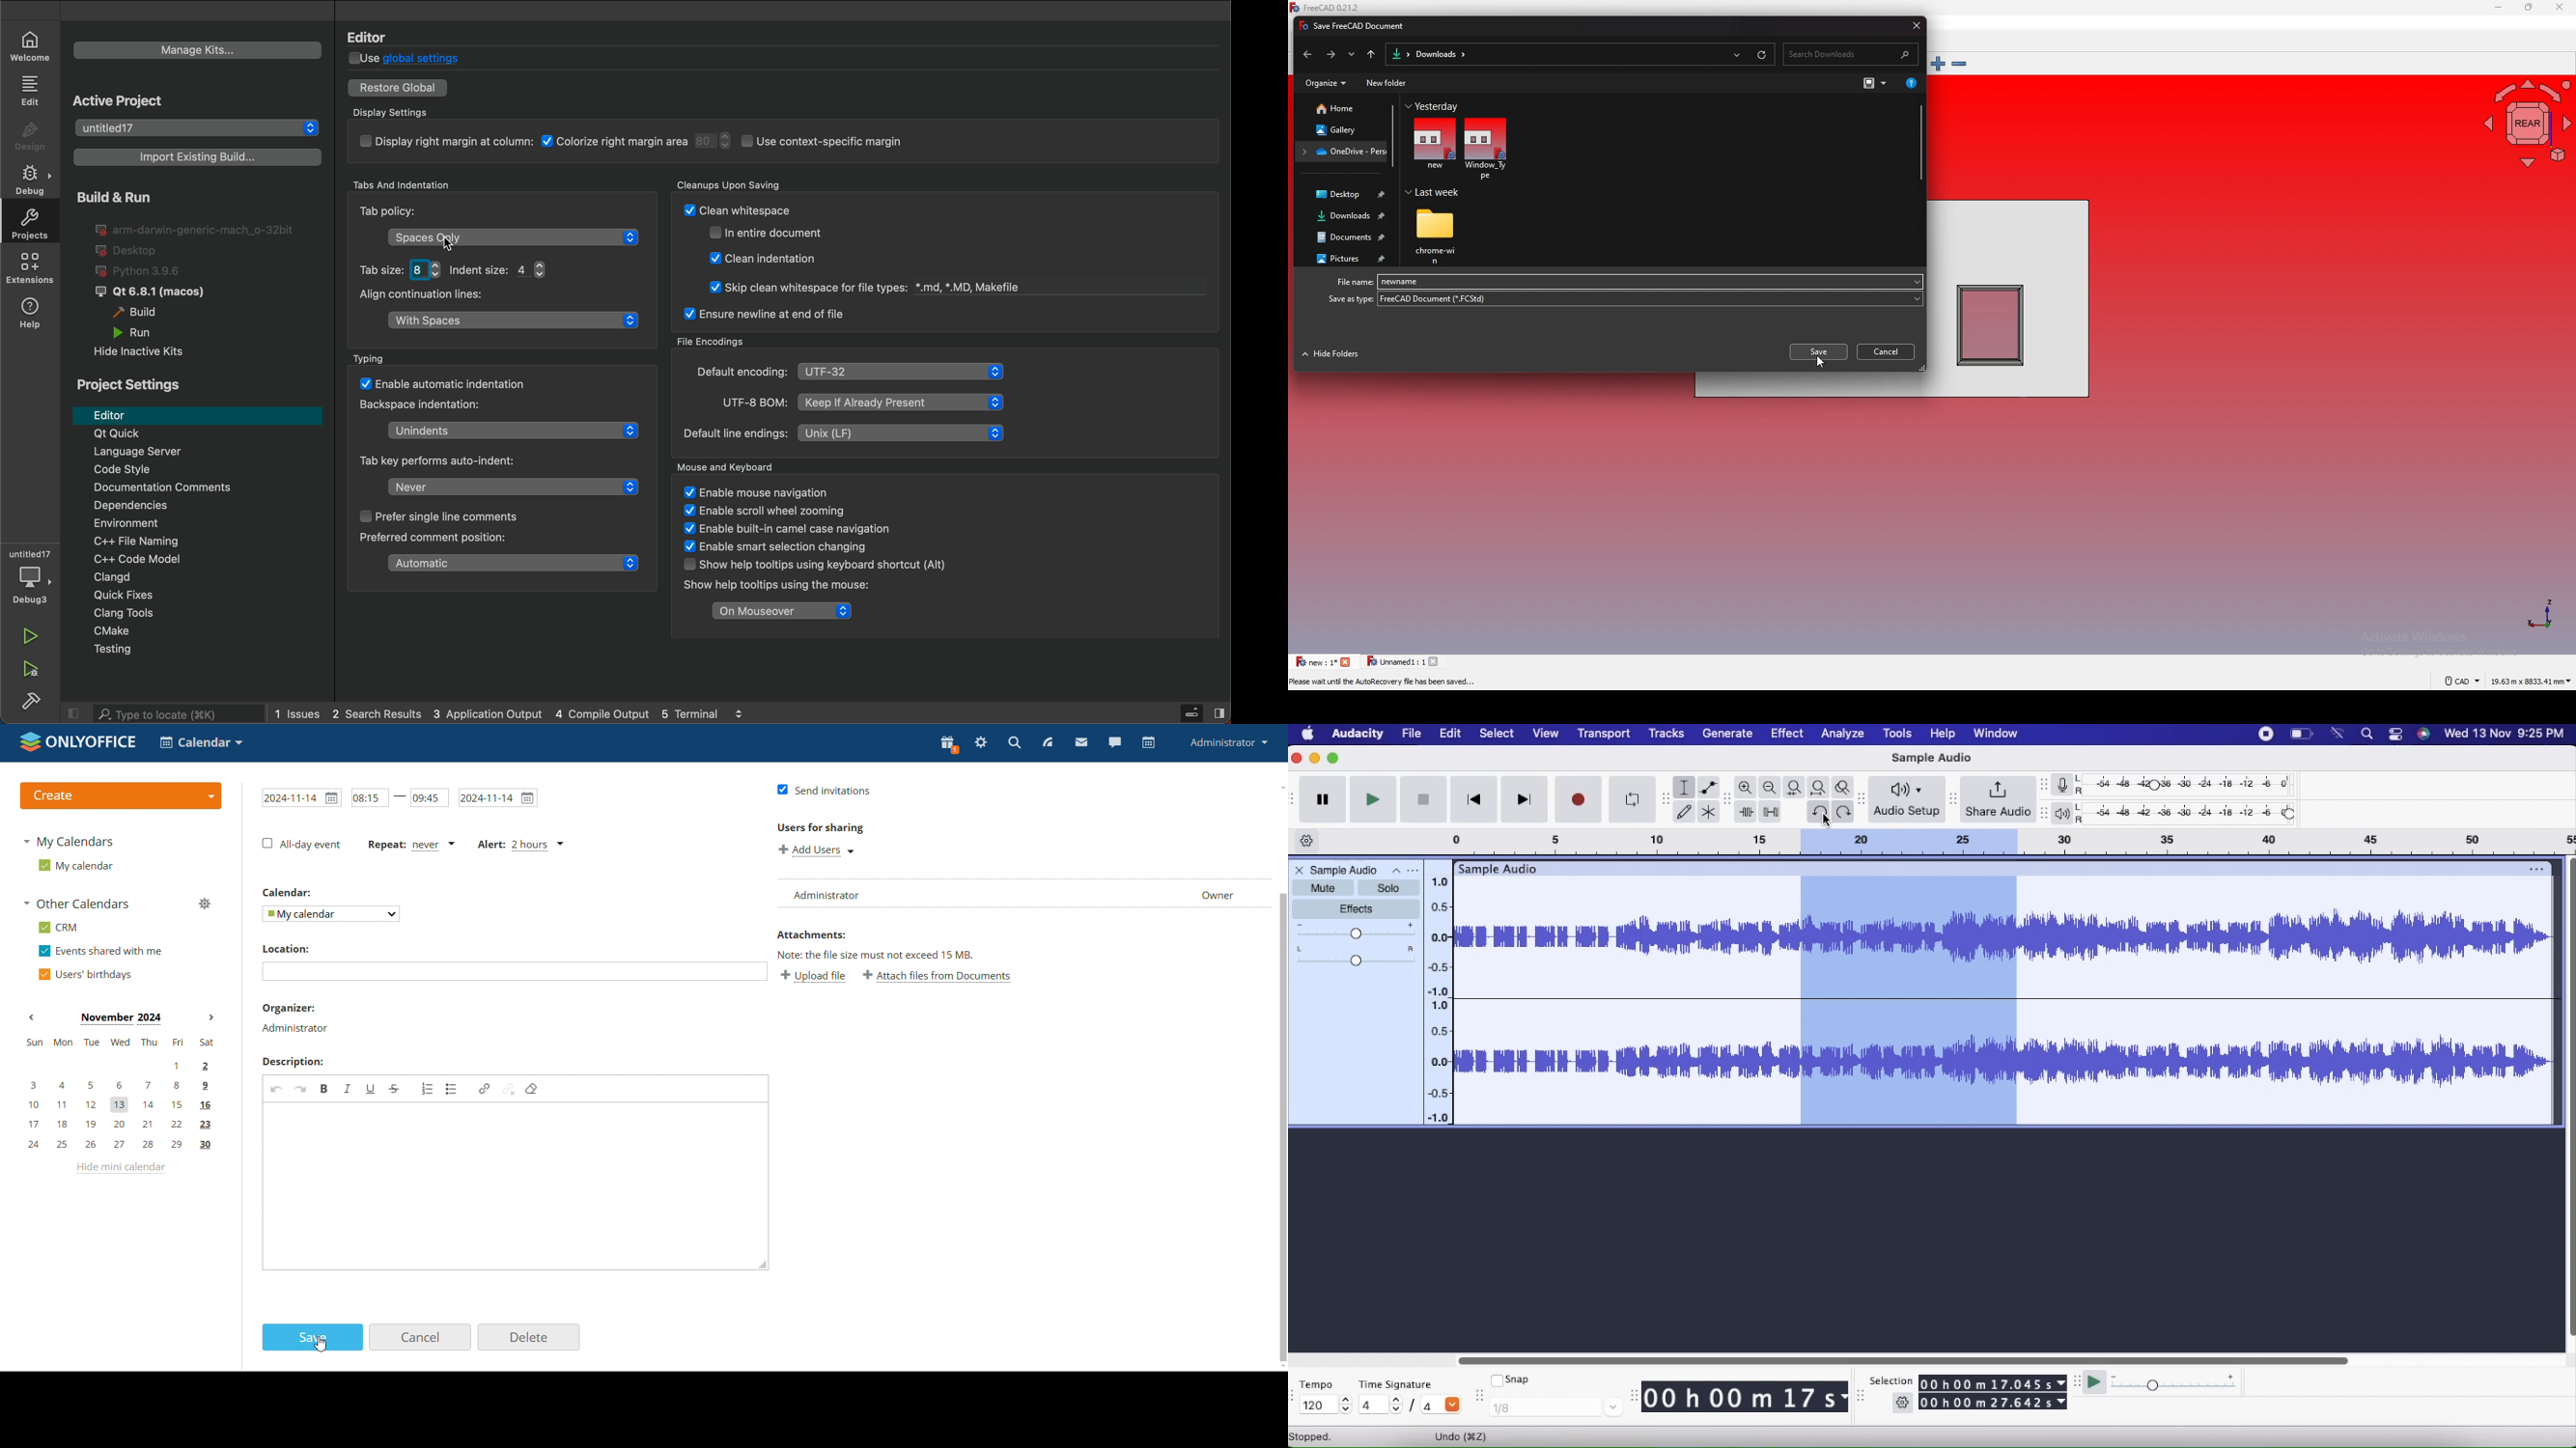 This screenshot has width=2576, height=1456. I want to click on delete, so click(530, 1338).